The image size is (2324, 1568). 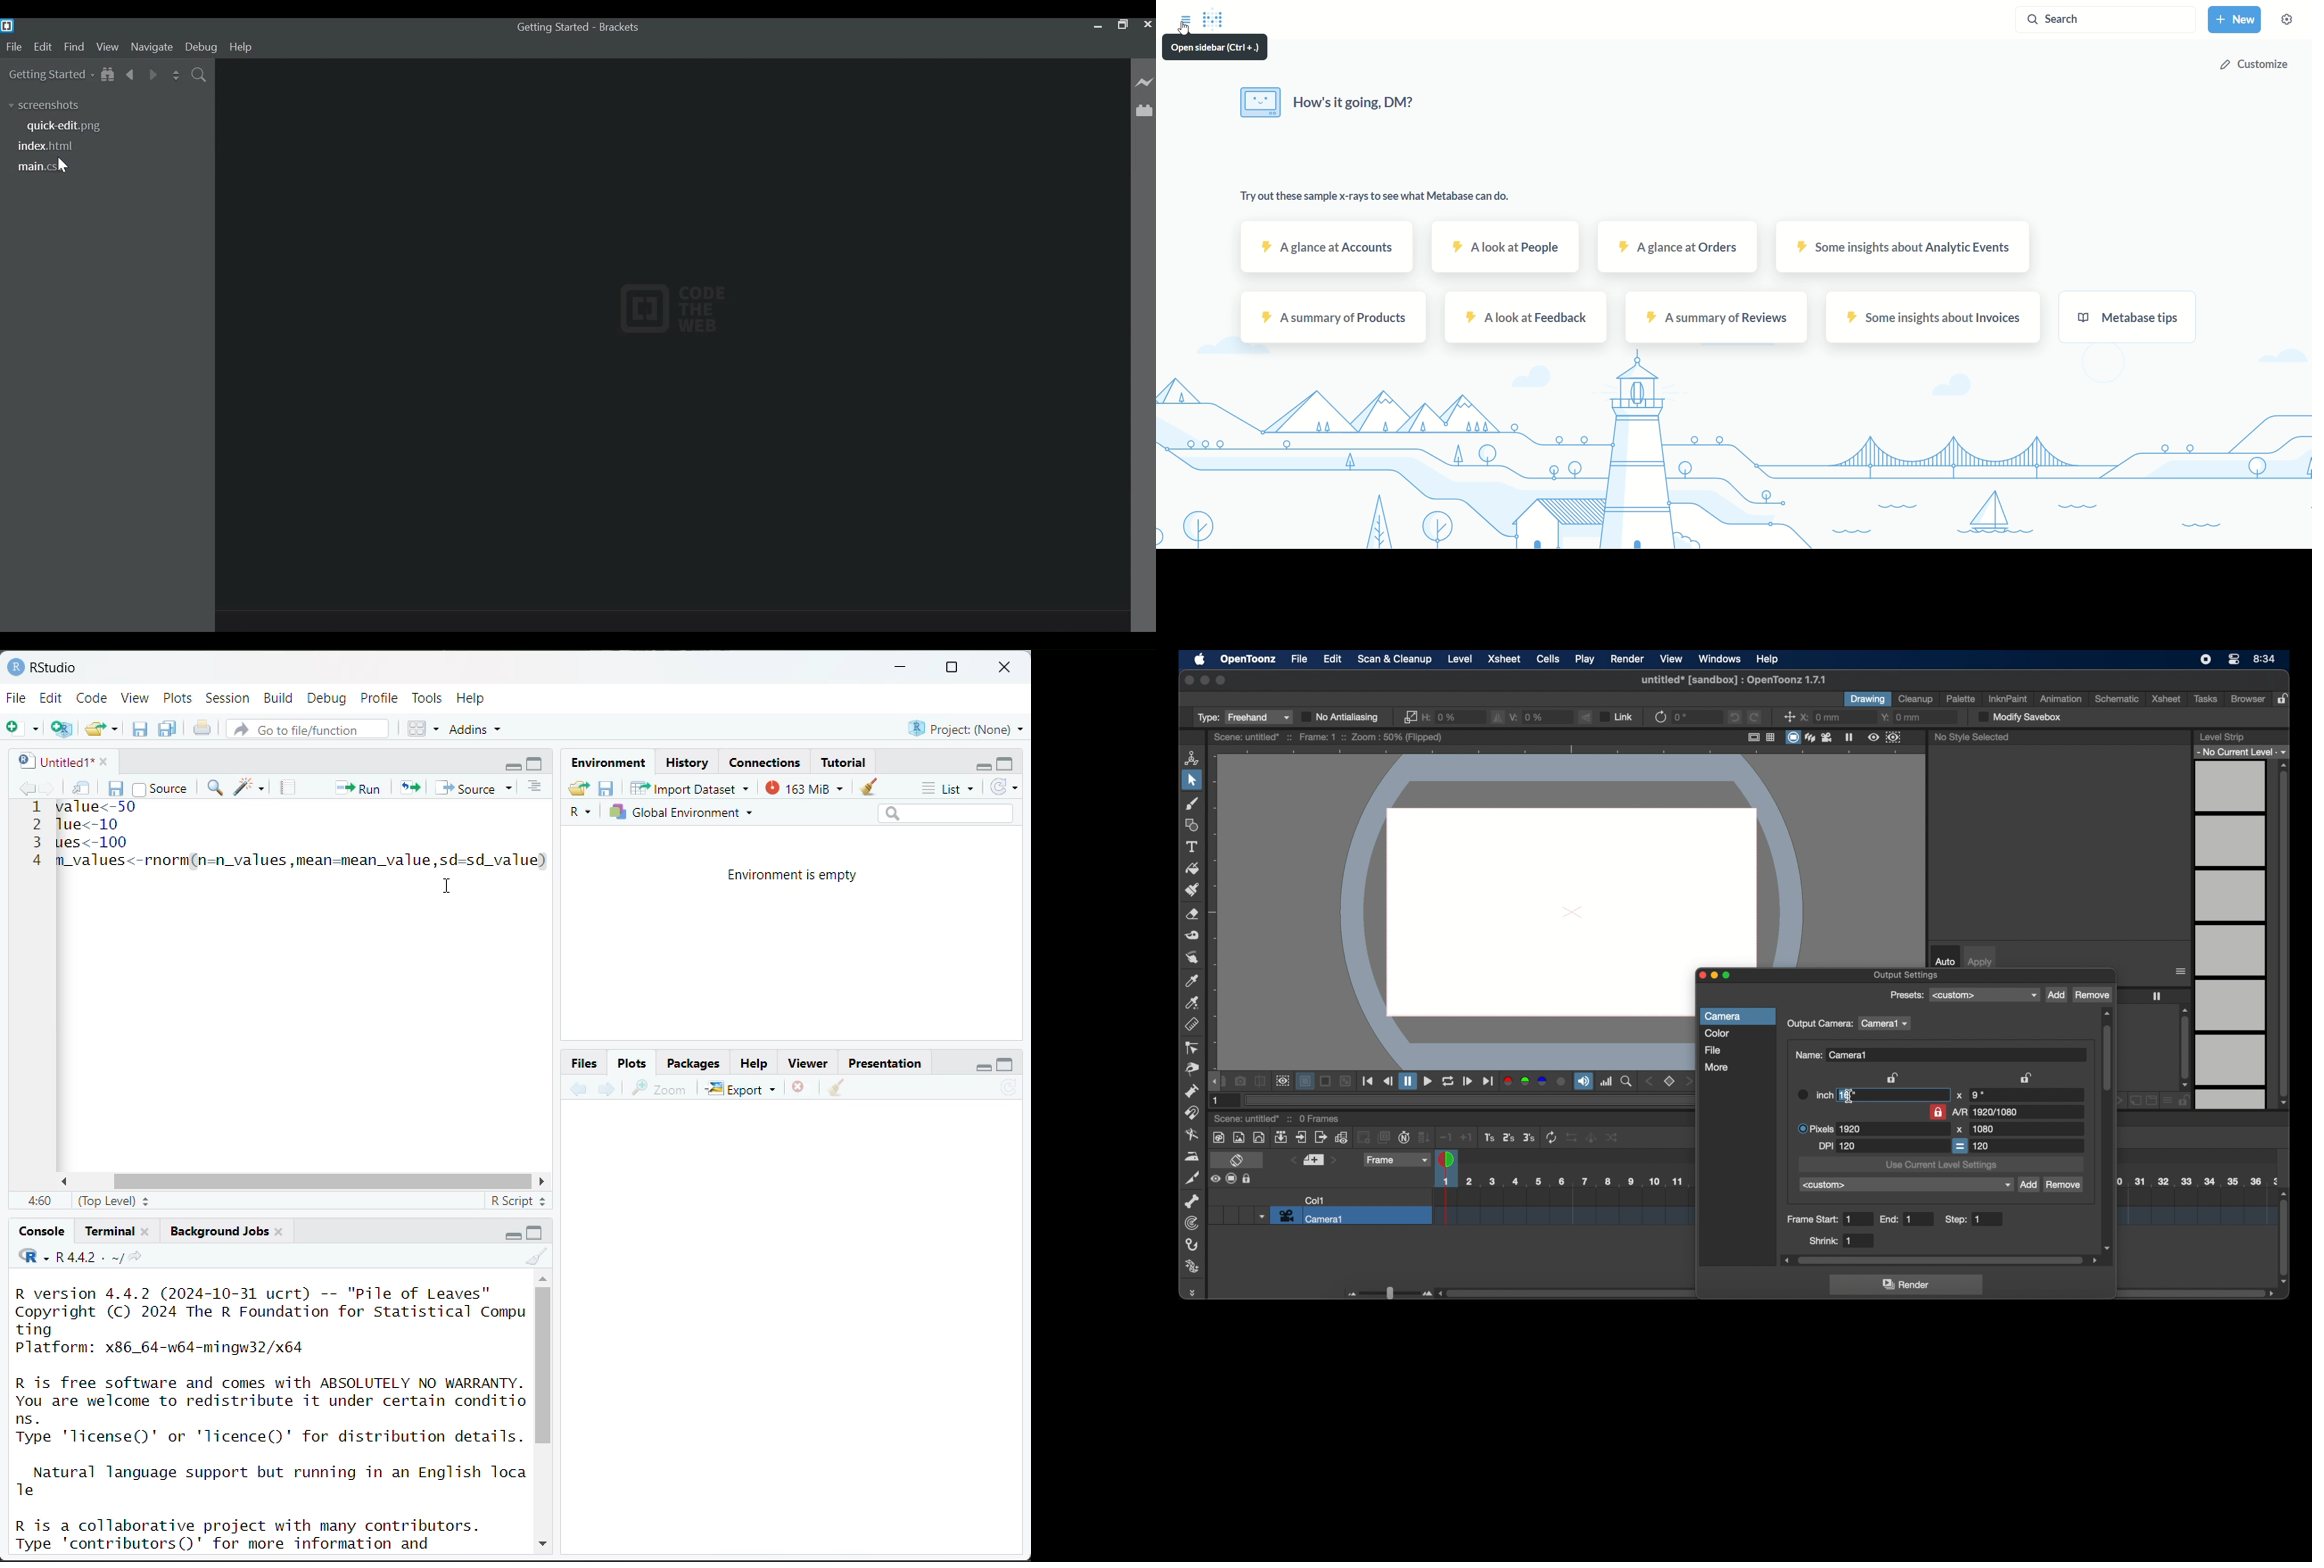 I want to click on clear all plots, so click(x=837, y=1088).